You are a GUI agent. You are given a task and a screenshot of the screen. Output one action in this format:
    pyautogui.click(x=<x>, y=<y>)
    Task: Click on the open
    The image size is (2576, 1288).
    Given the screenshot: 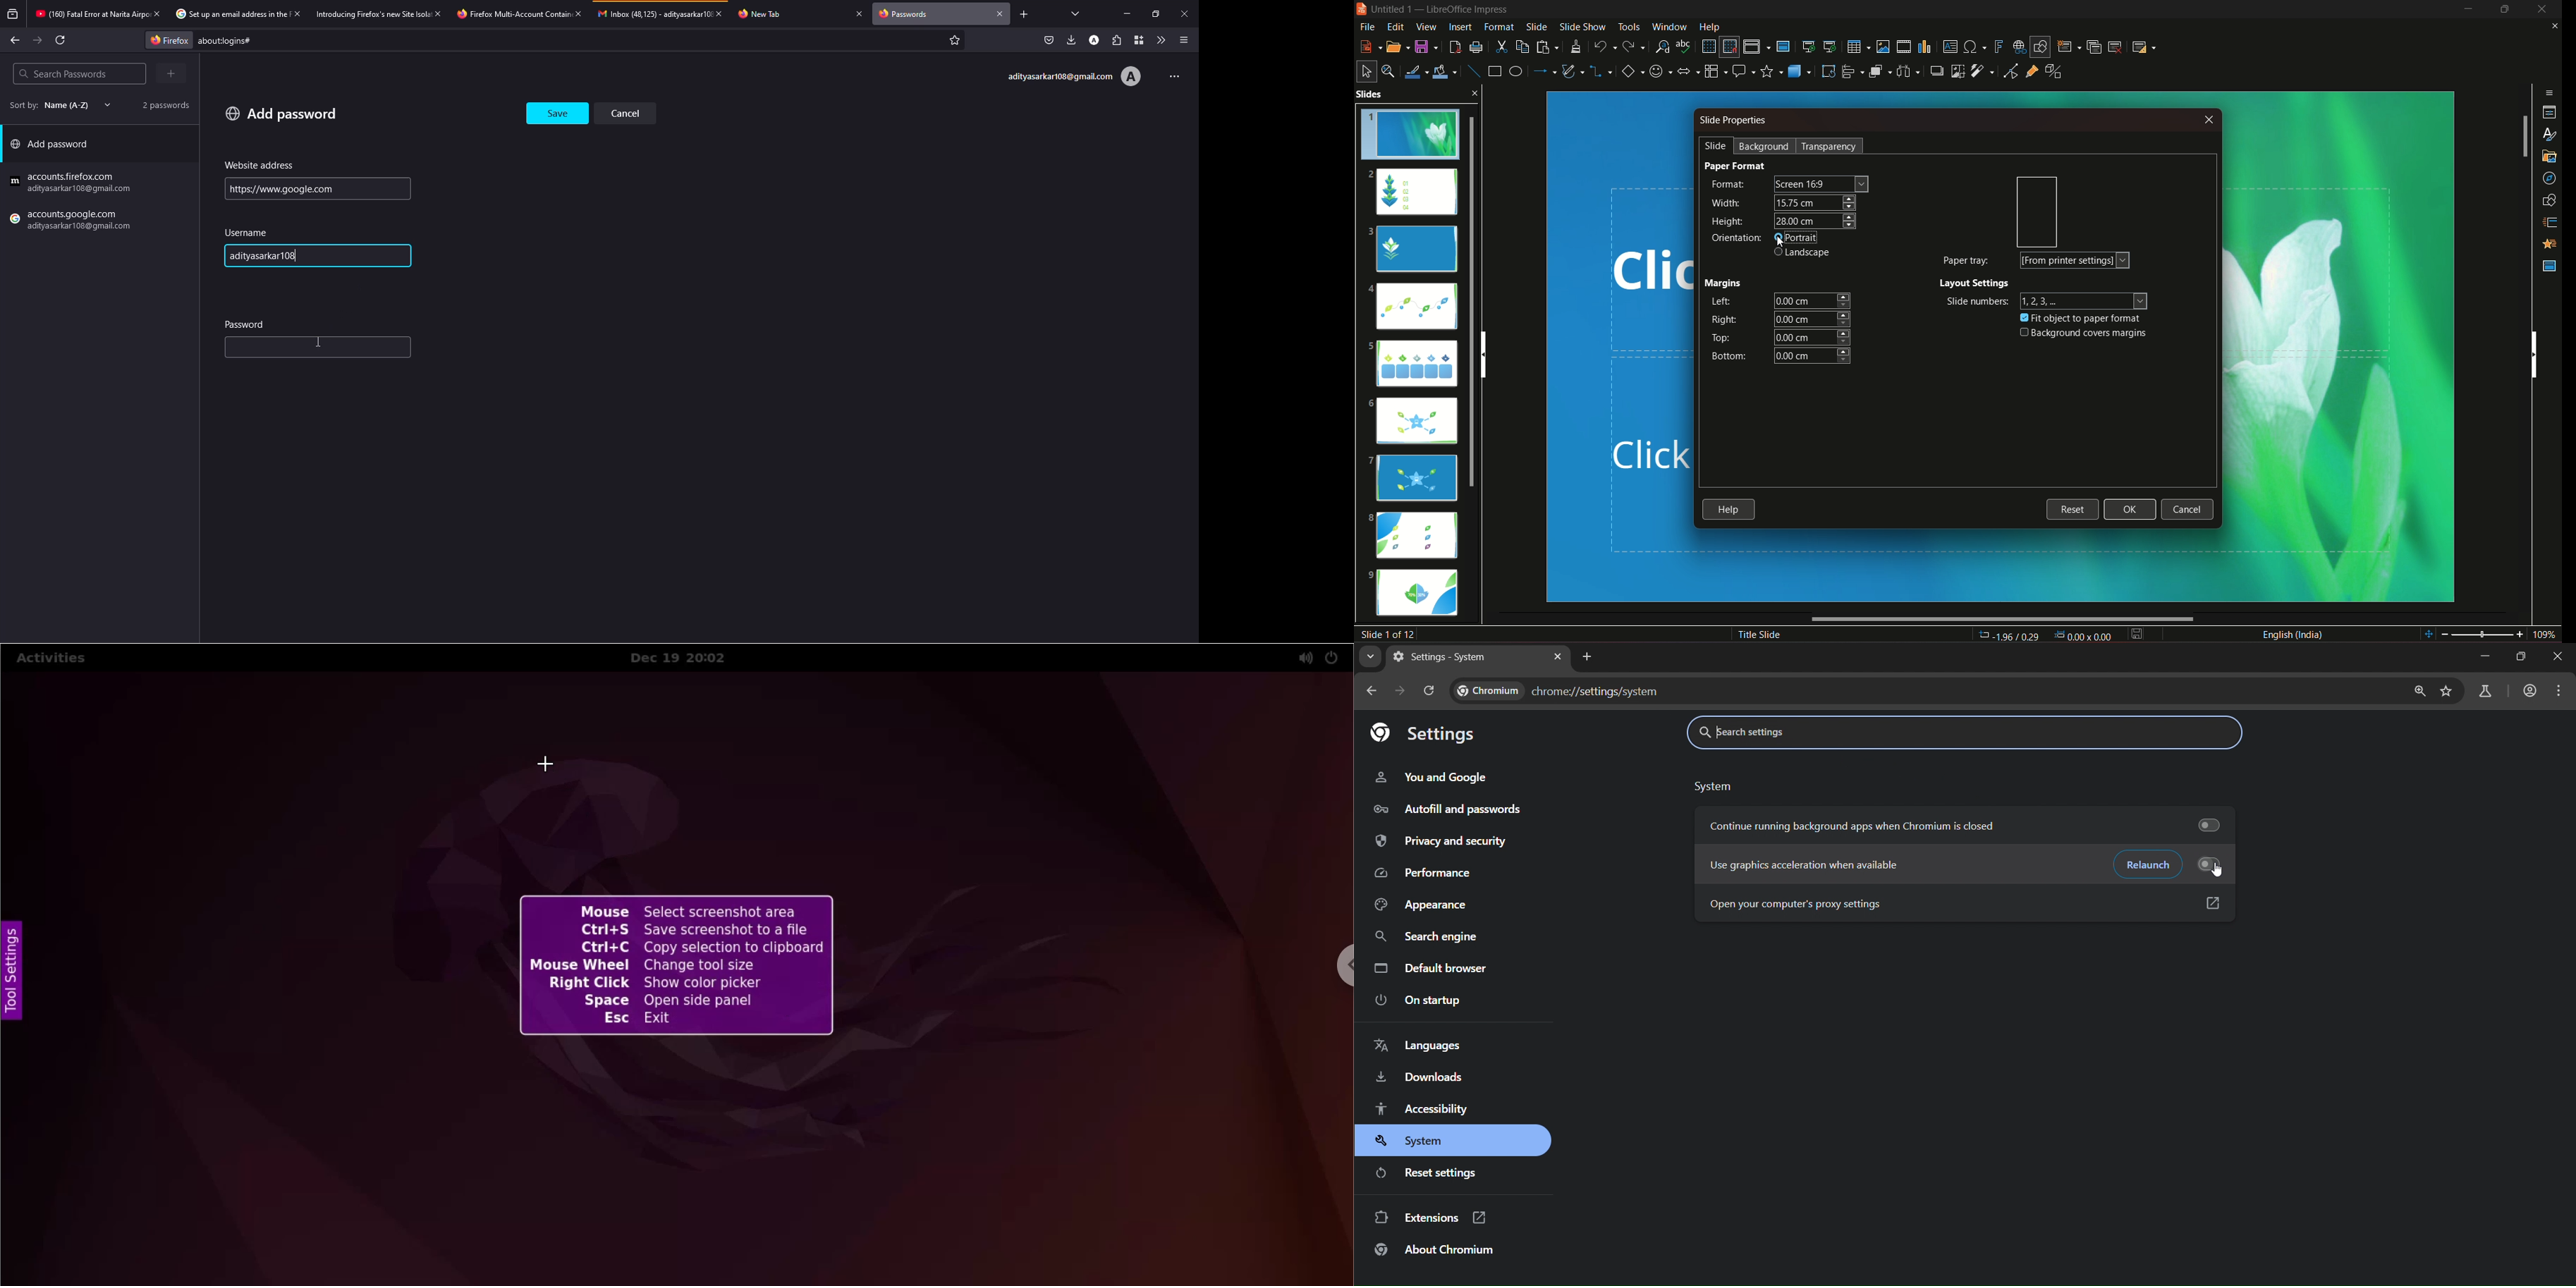 What is the action you would take?
    pyautogui.click(x=1397, y=45)
    